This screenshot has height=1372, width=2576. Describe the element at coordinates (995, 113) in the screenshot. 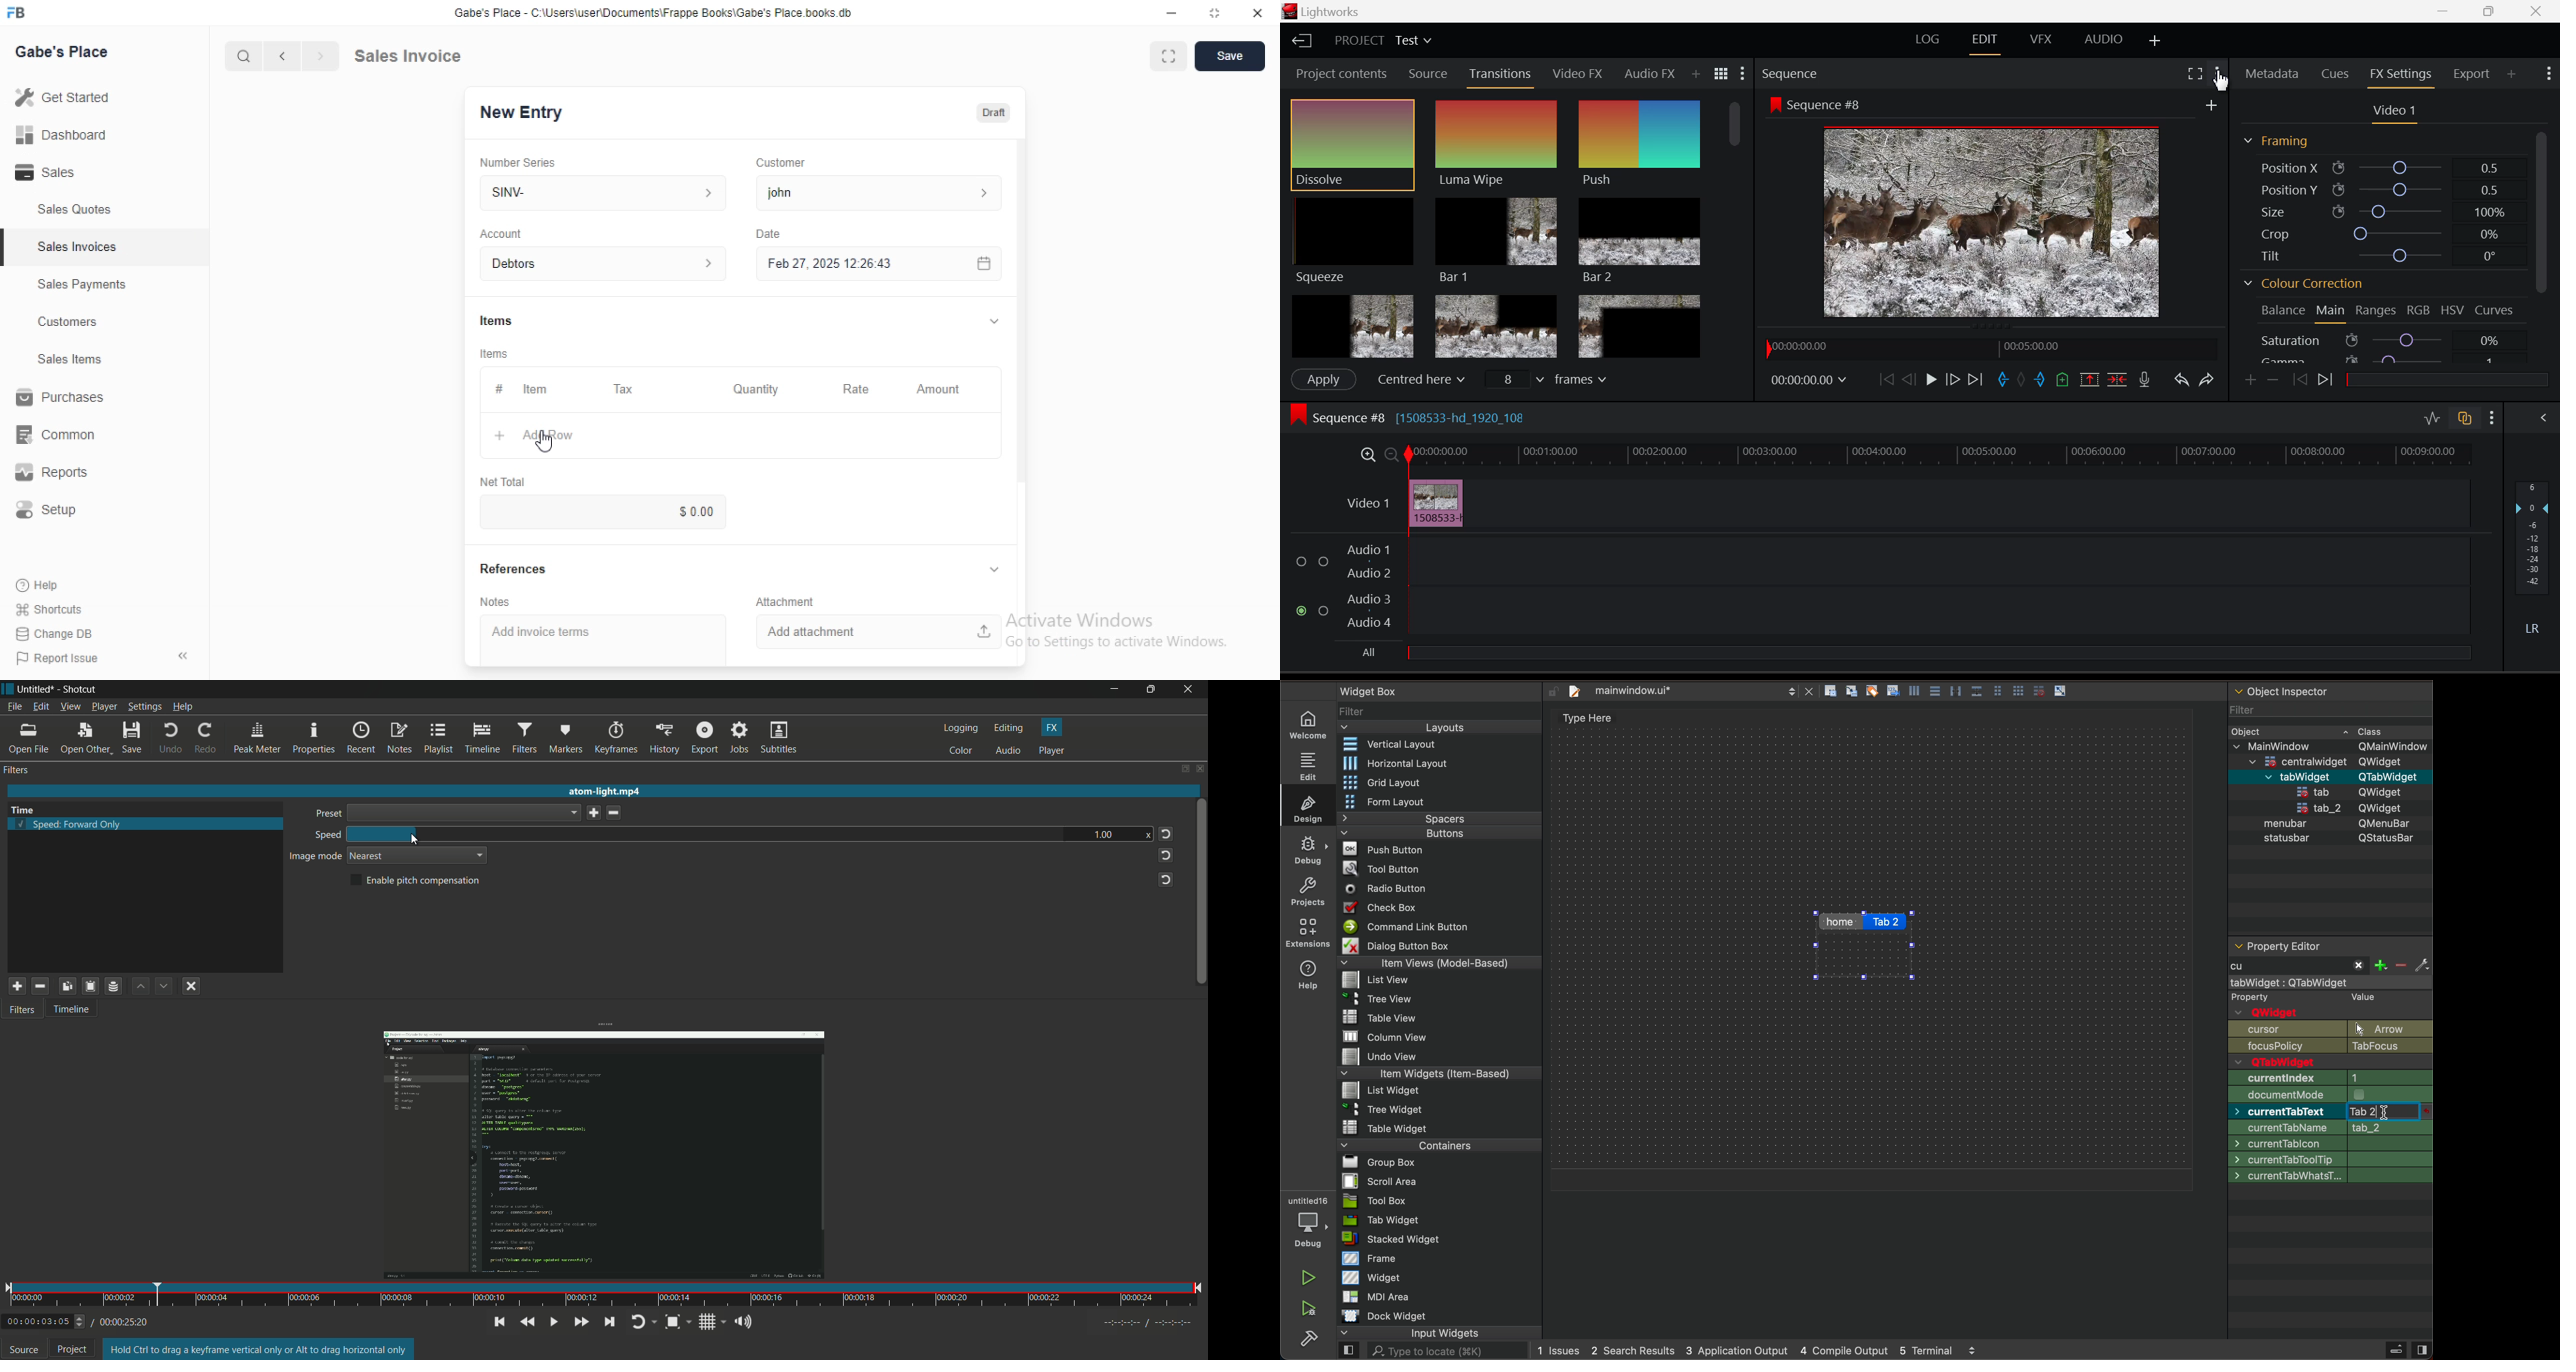

I see `Draft` at that location.